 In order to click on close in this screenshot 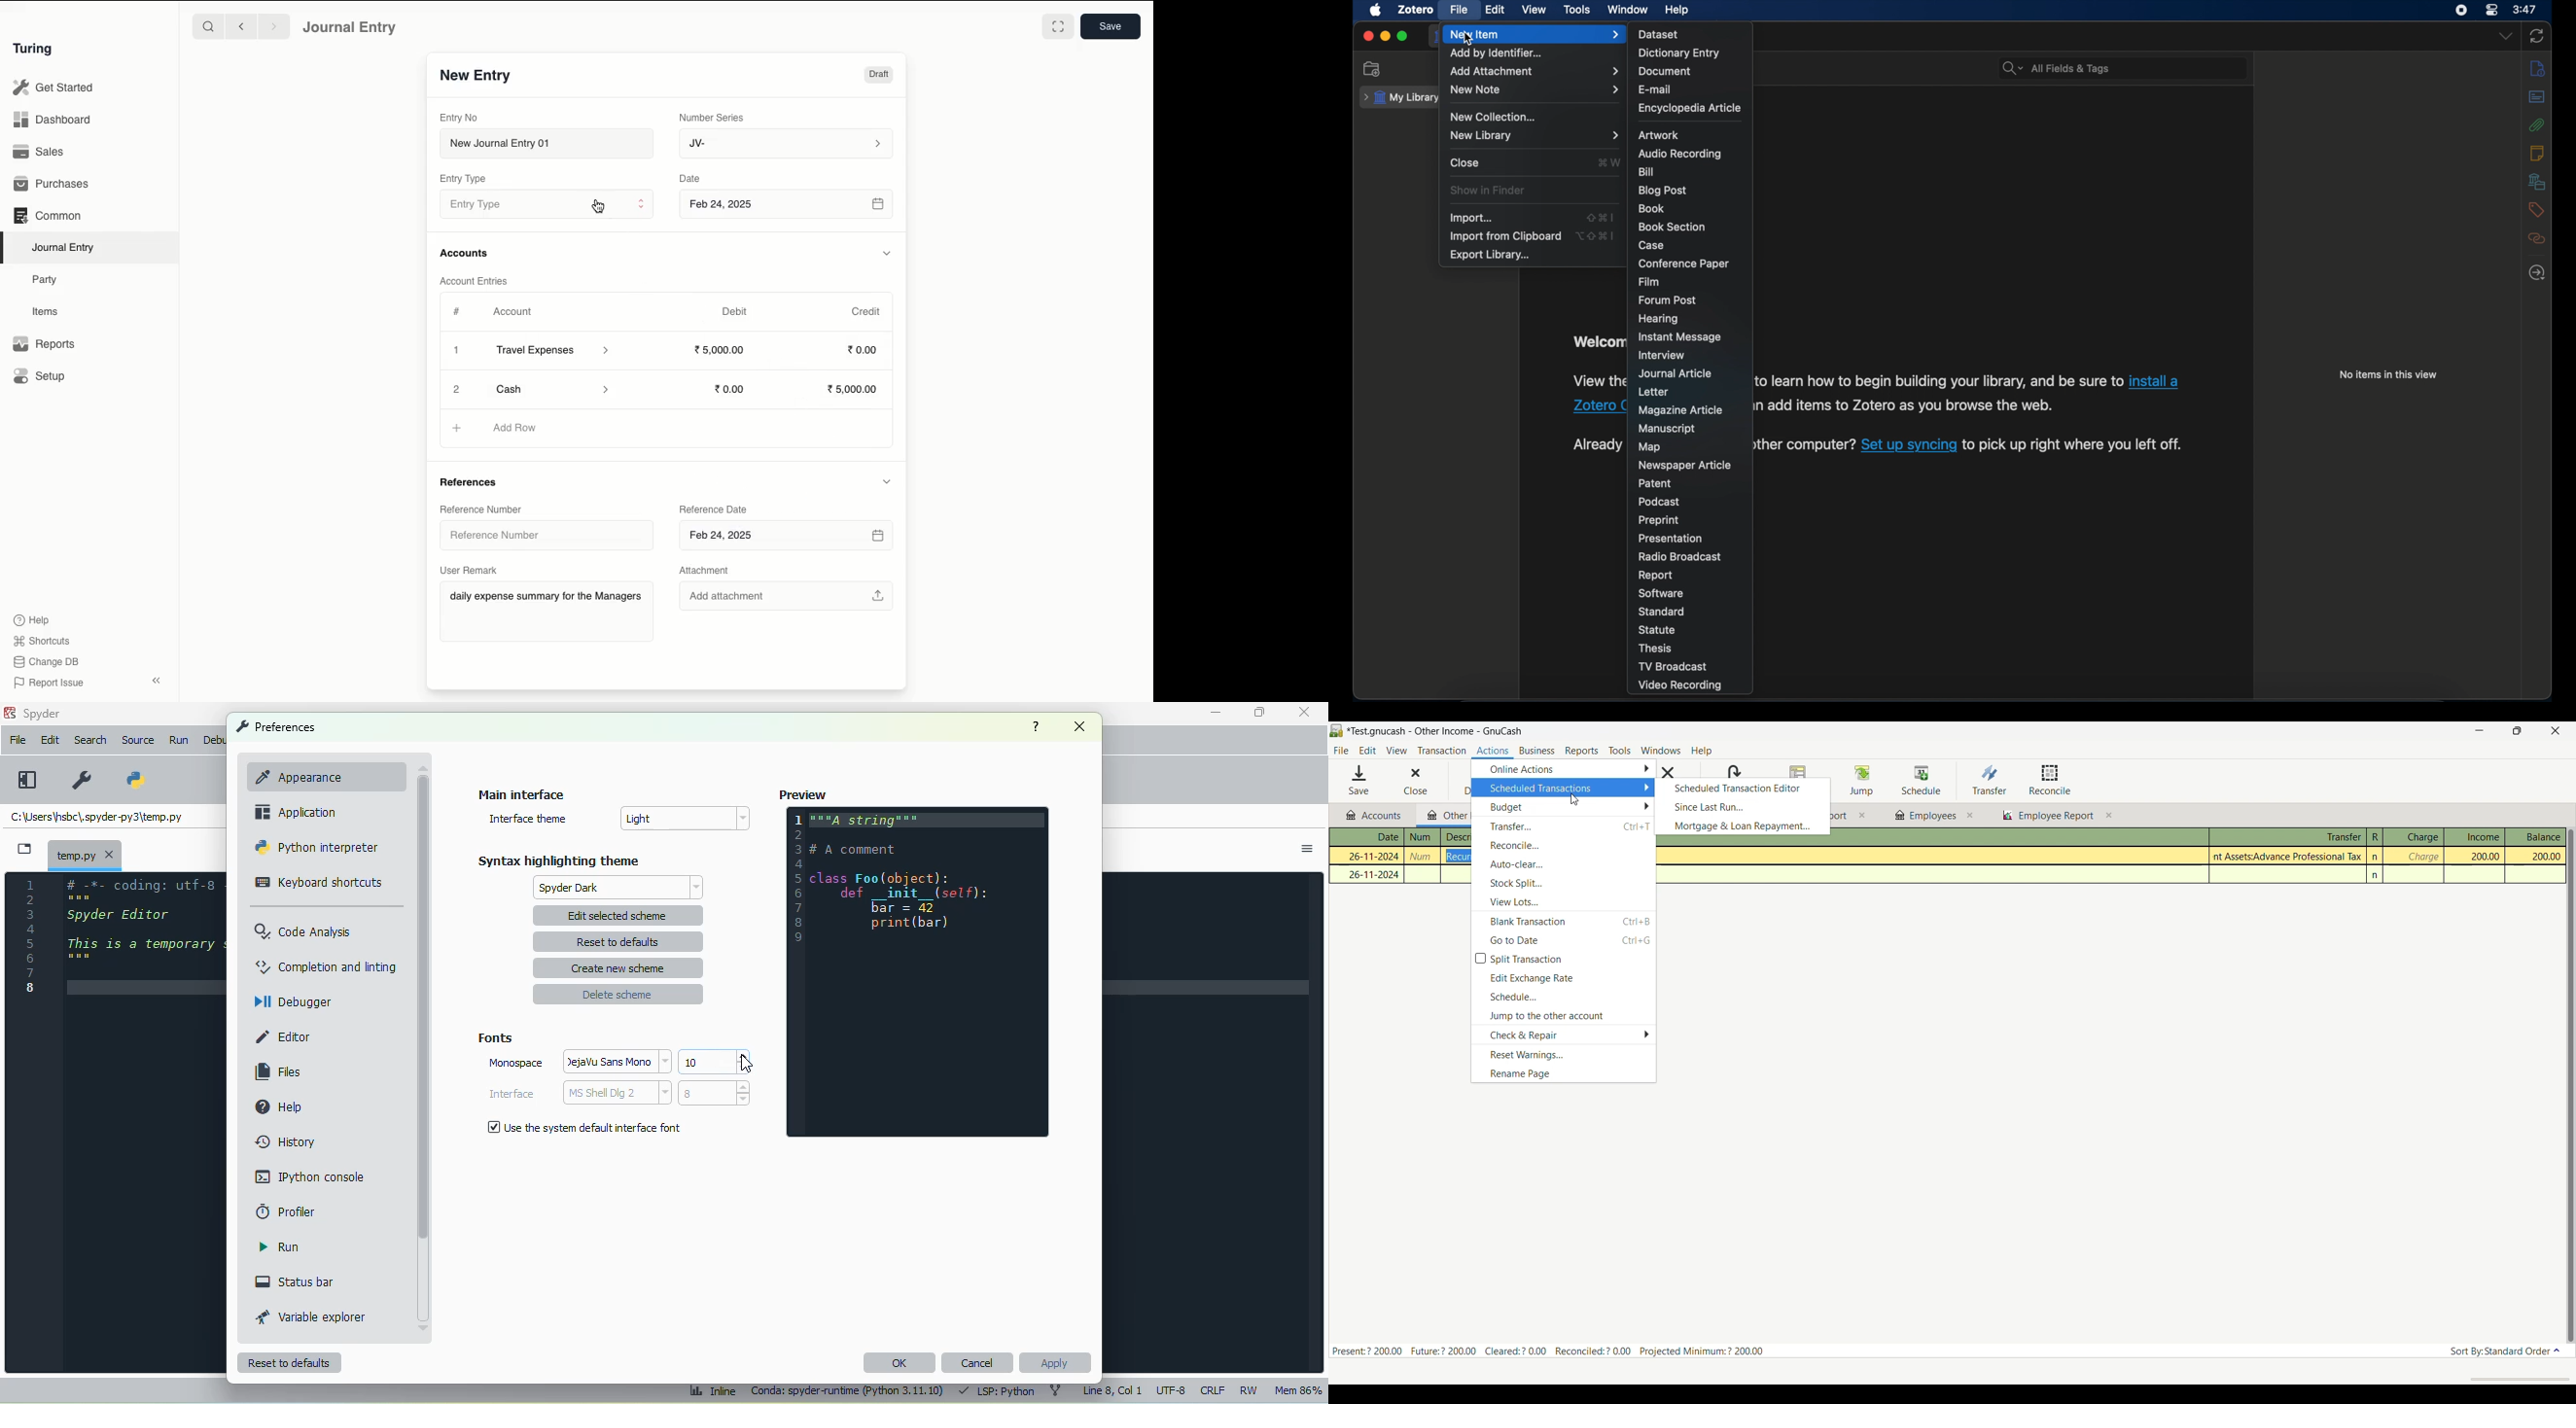, I will do `click(1970, 815)`.